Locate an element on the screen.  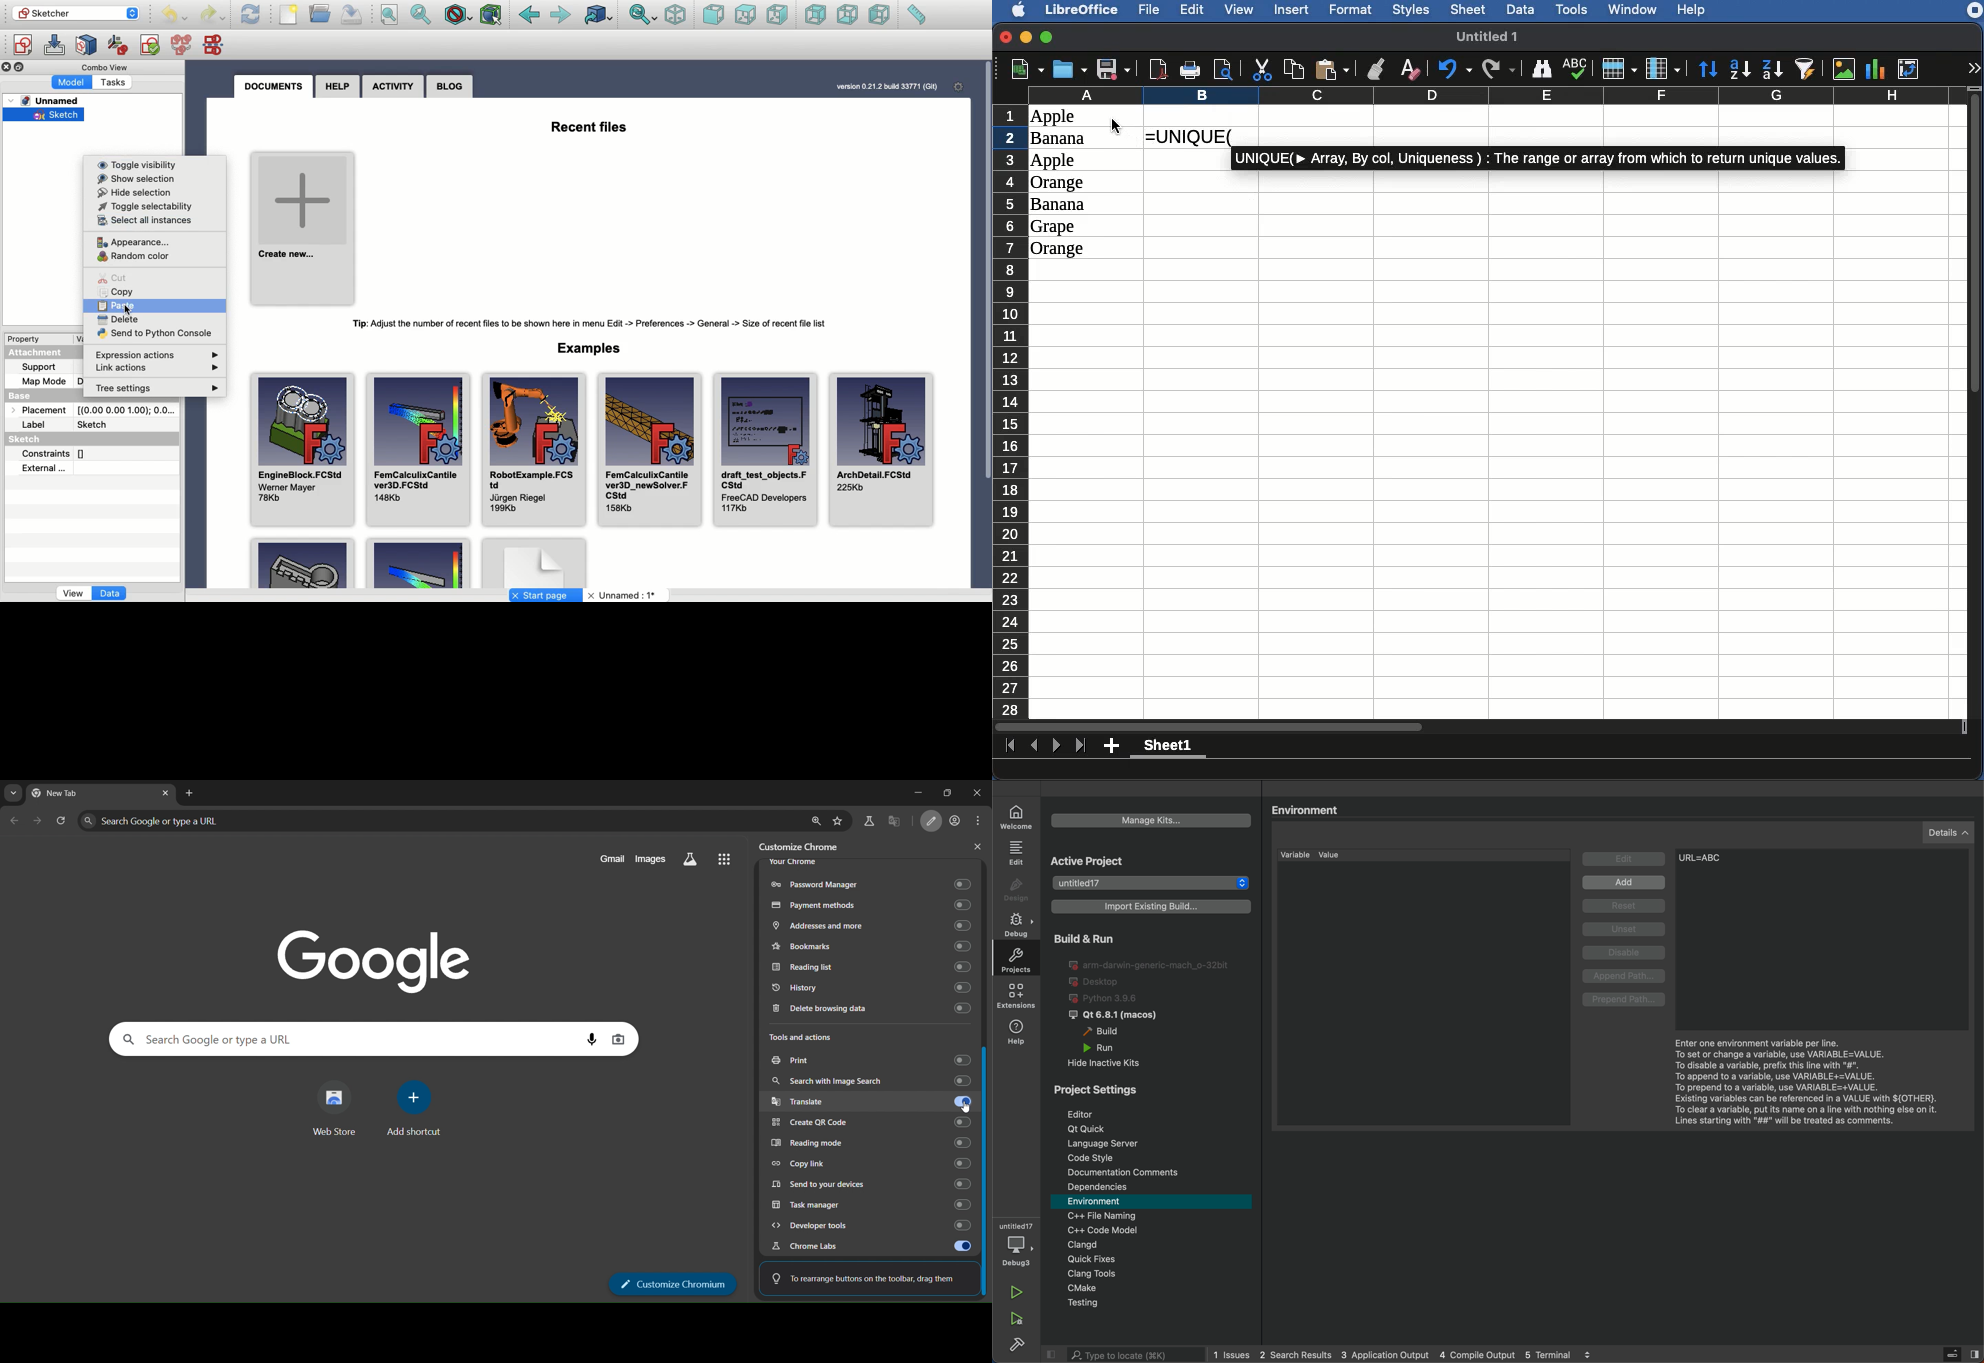
python 3.96 is located at coordinates (1113, 999).